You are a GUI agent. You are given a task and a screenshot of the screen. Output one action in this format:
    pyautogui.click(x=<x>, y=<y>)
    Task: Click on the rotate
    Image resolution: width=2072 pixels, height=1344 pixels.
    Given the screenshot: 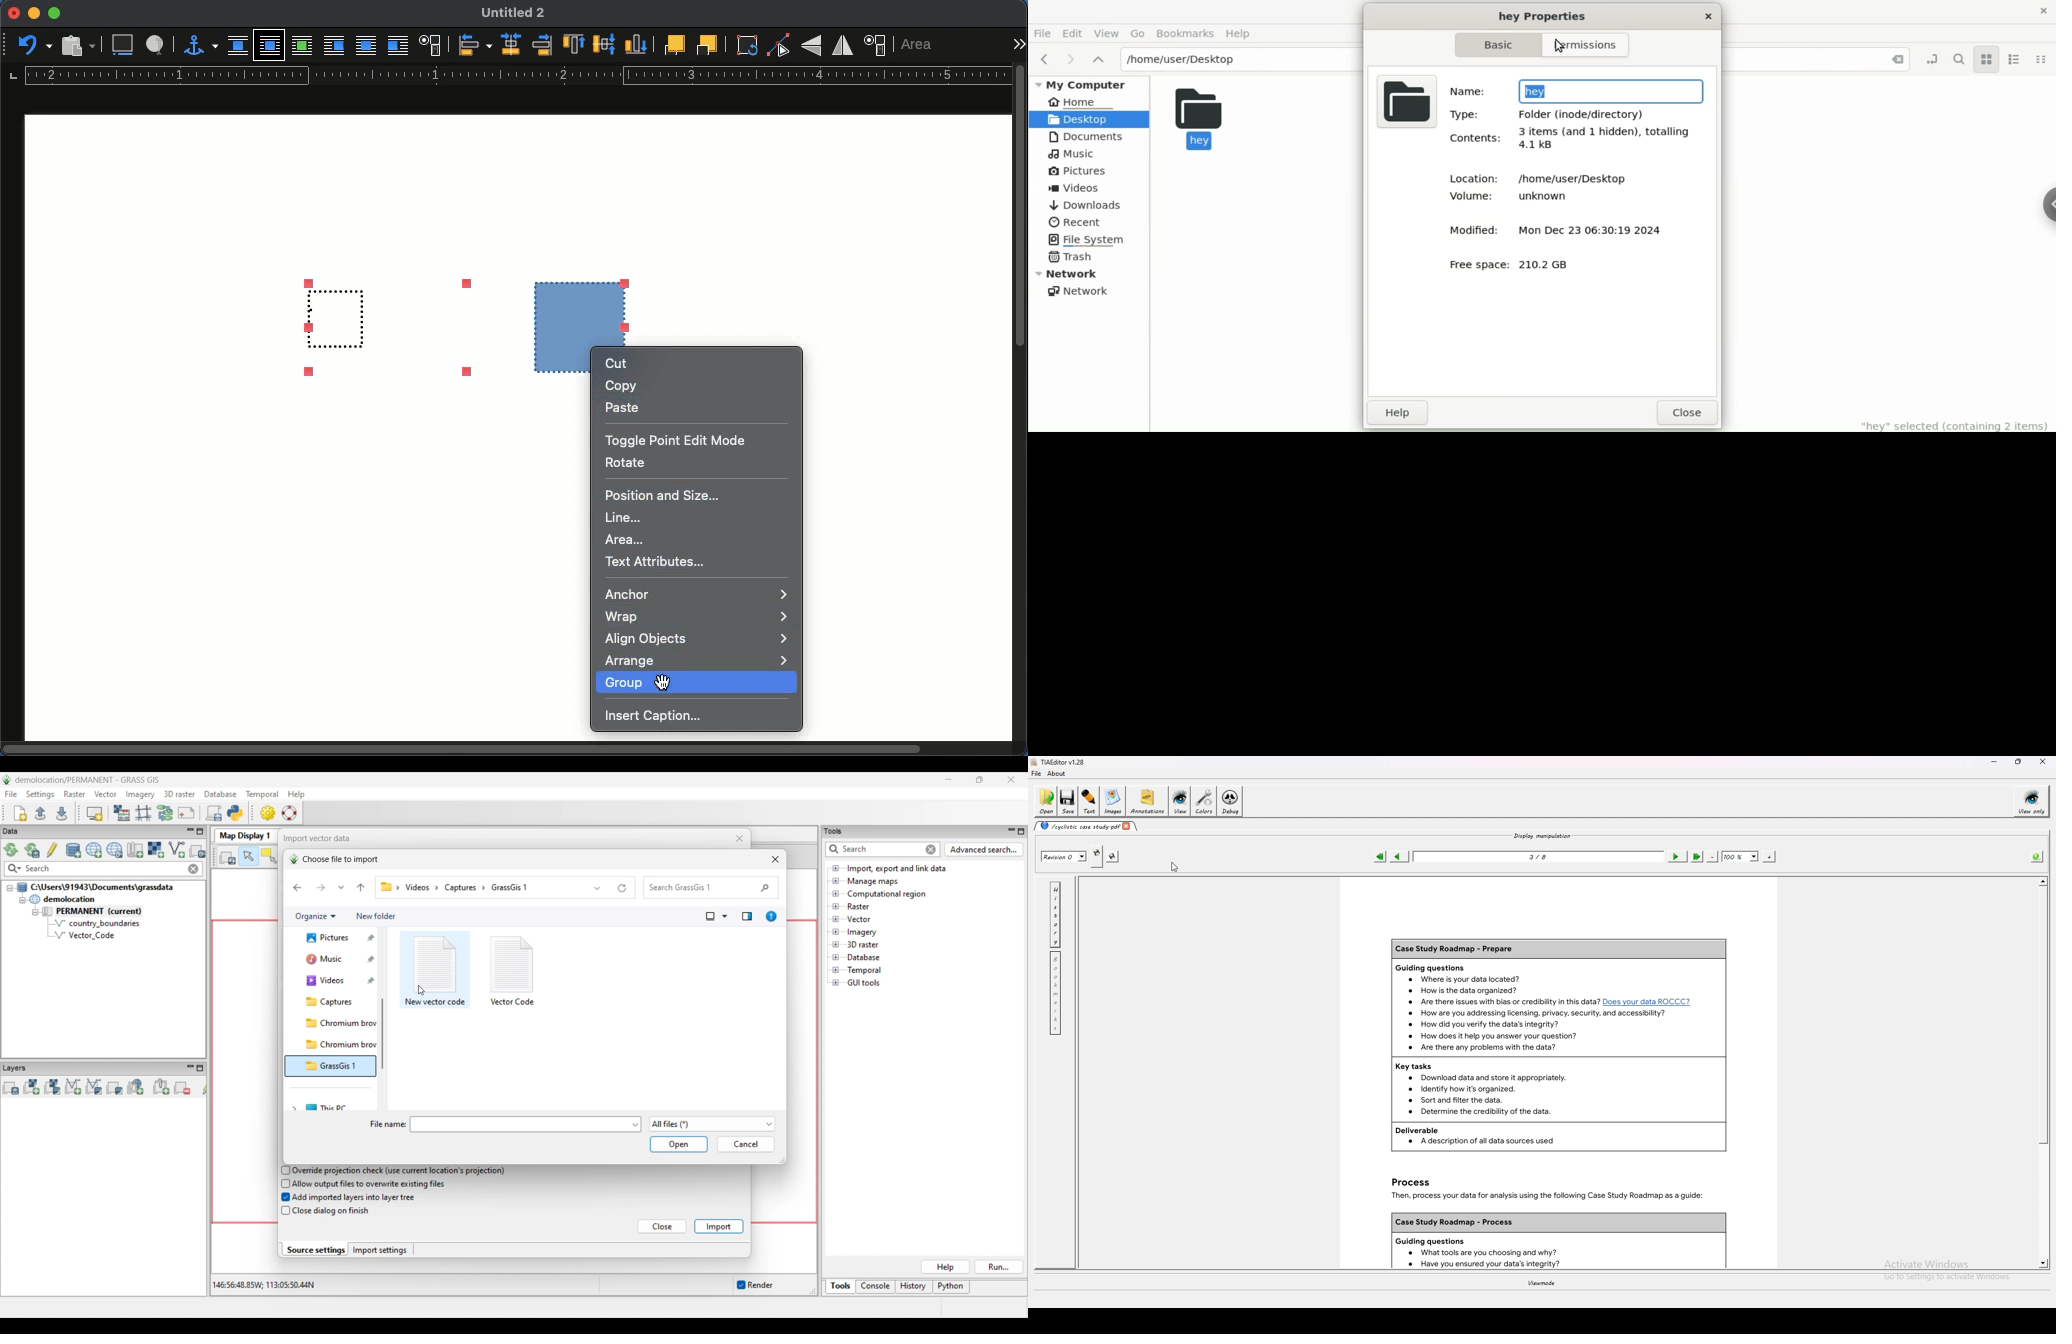 What is the action you would take?
    pyautogui.click(x=626, y=462)
    